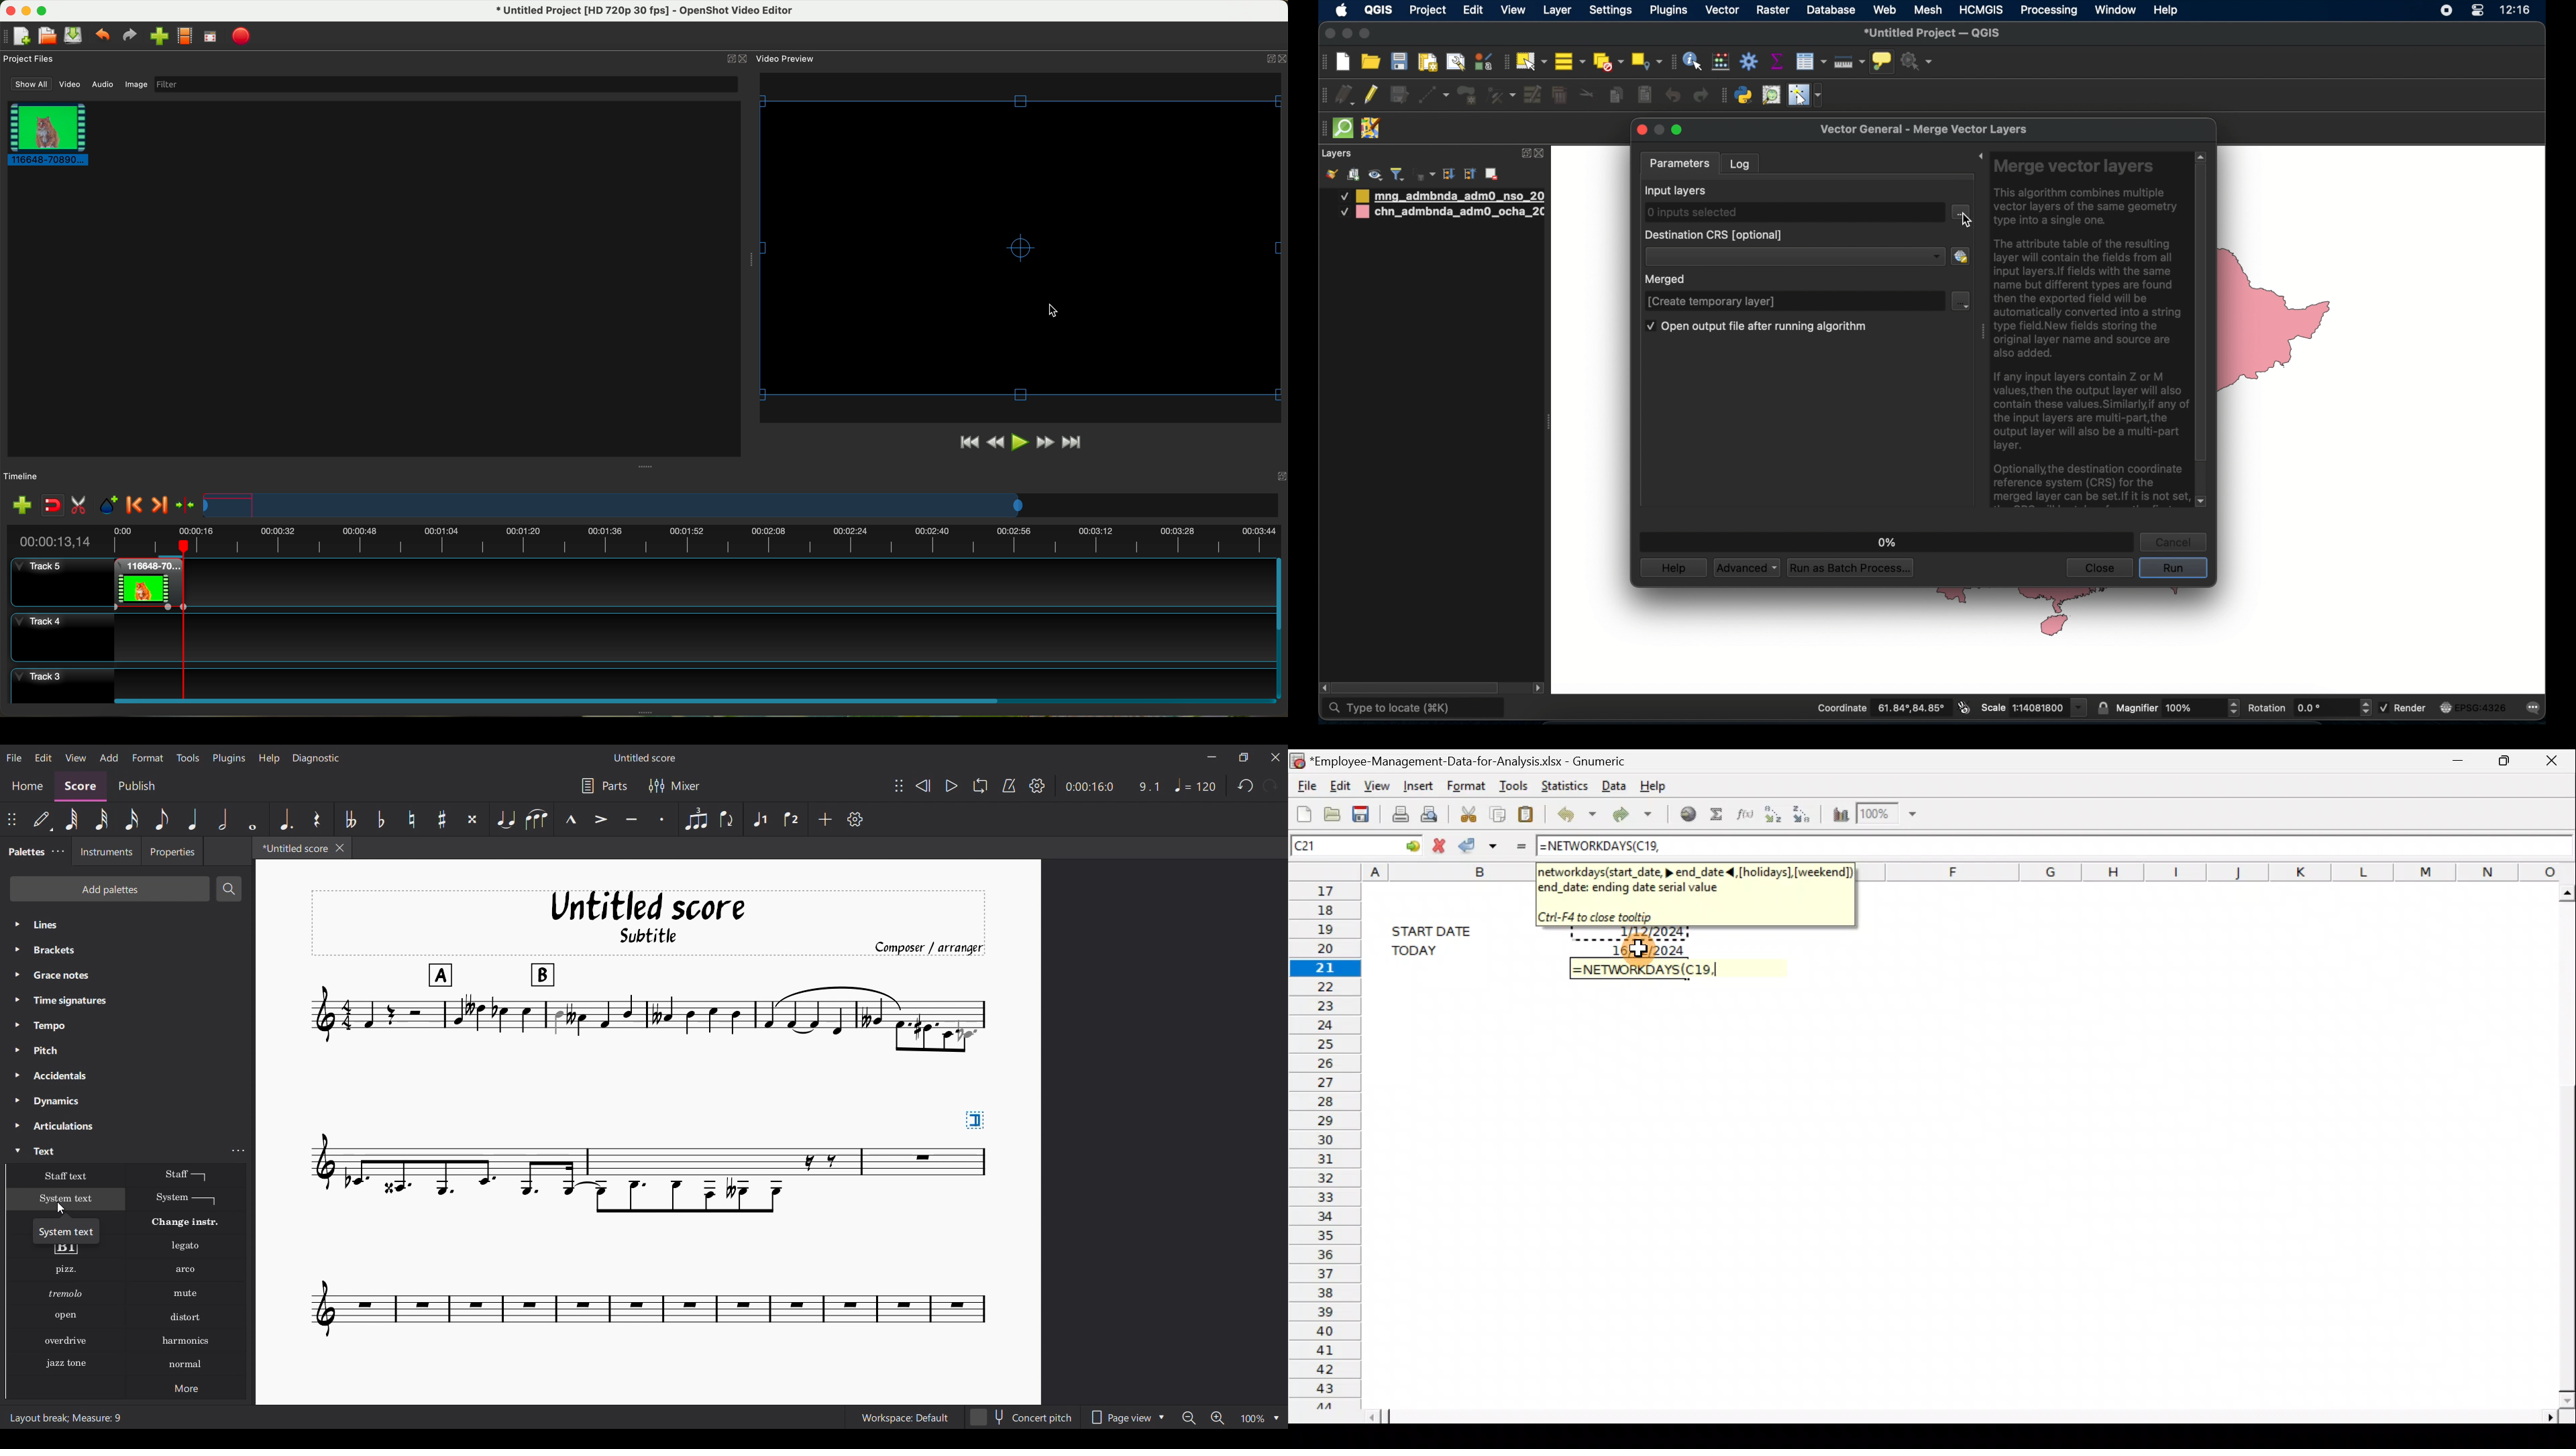  Describe the element at coordinates (254, 819) in the screenshot. I see `Whole note` at that location.